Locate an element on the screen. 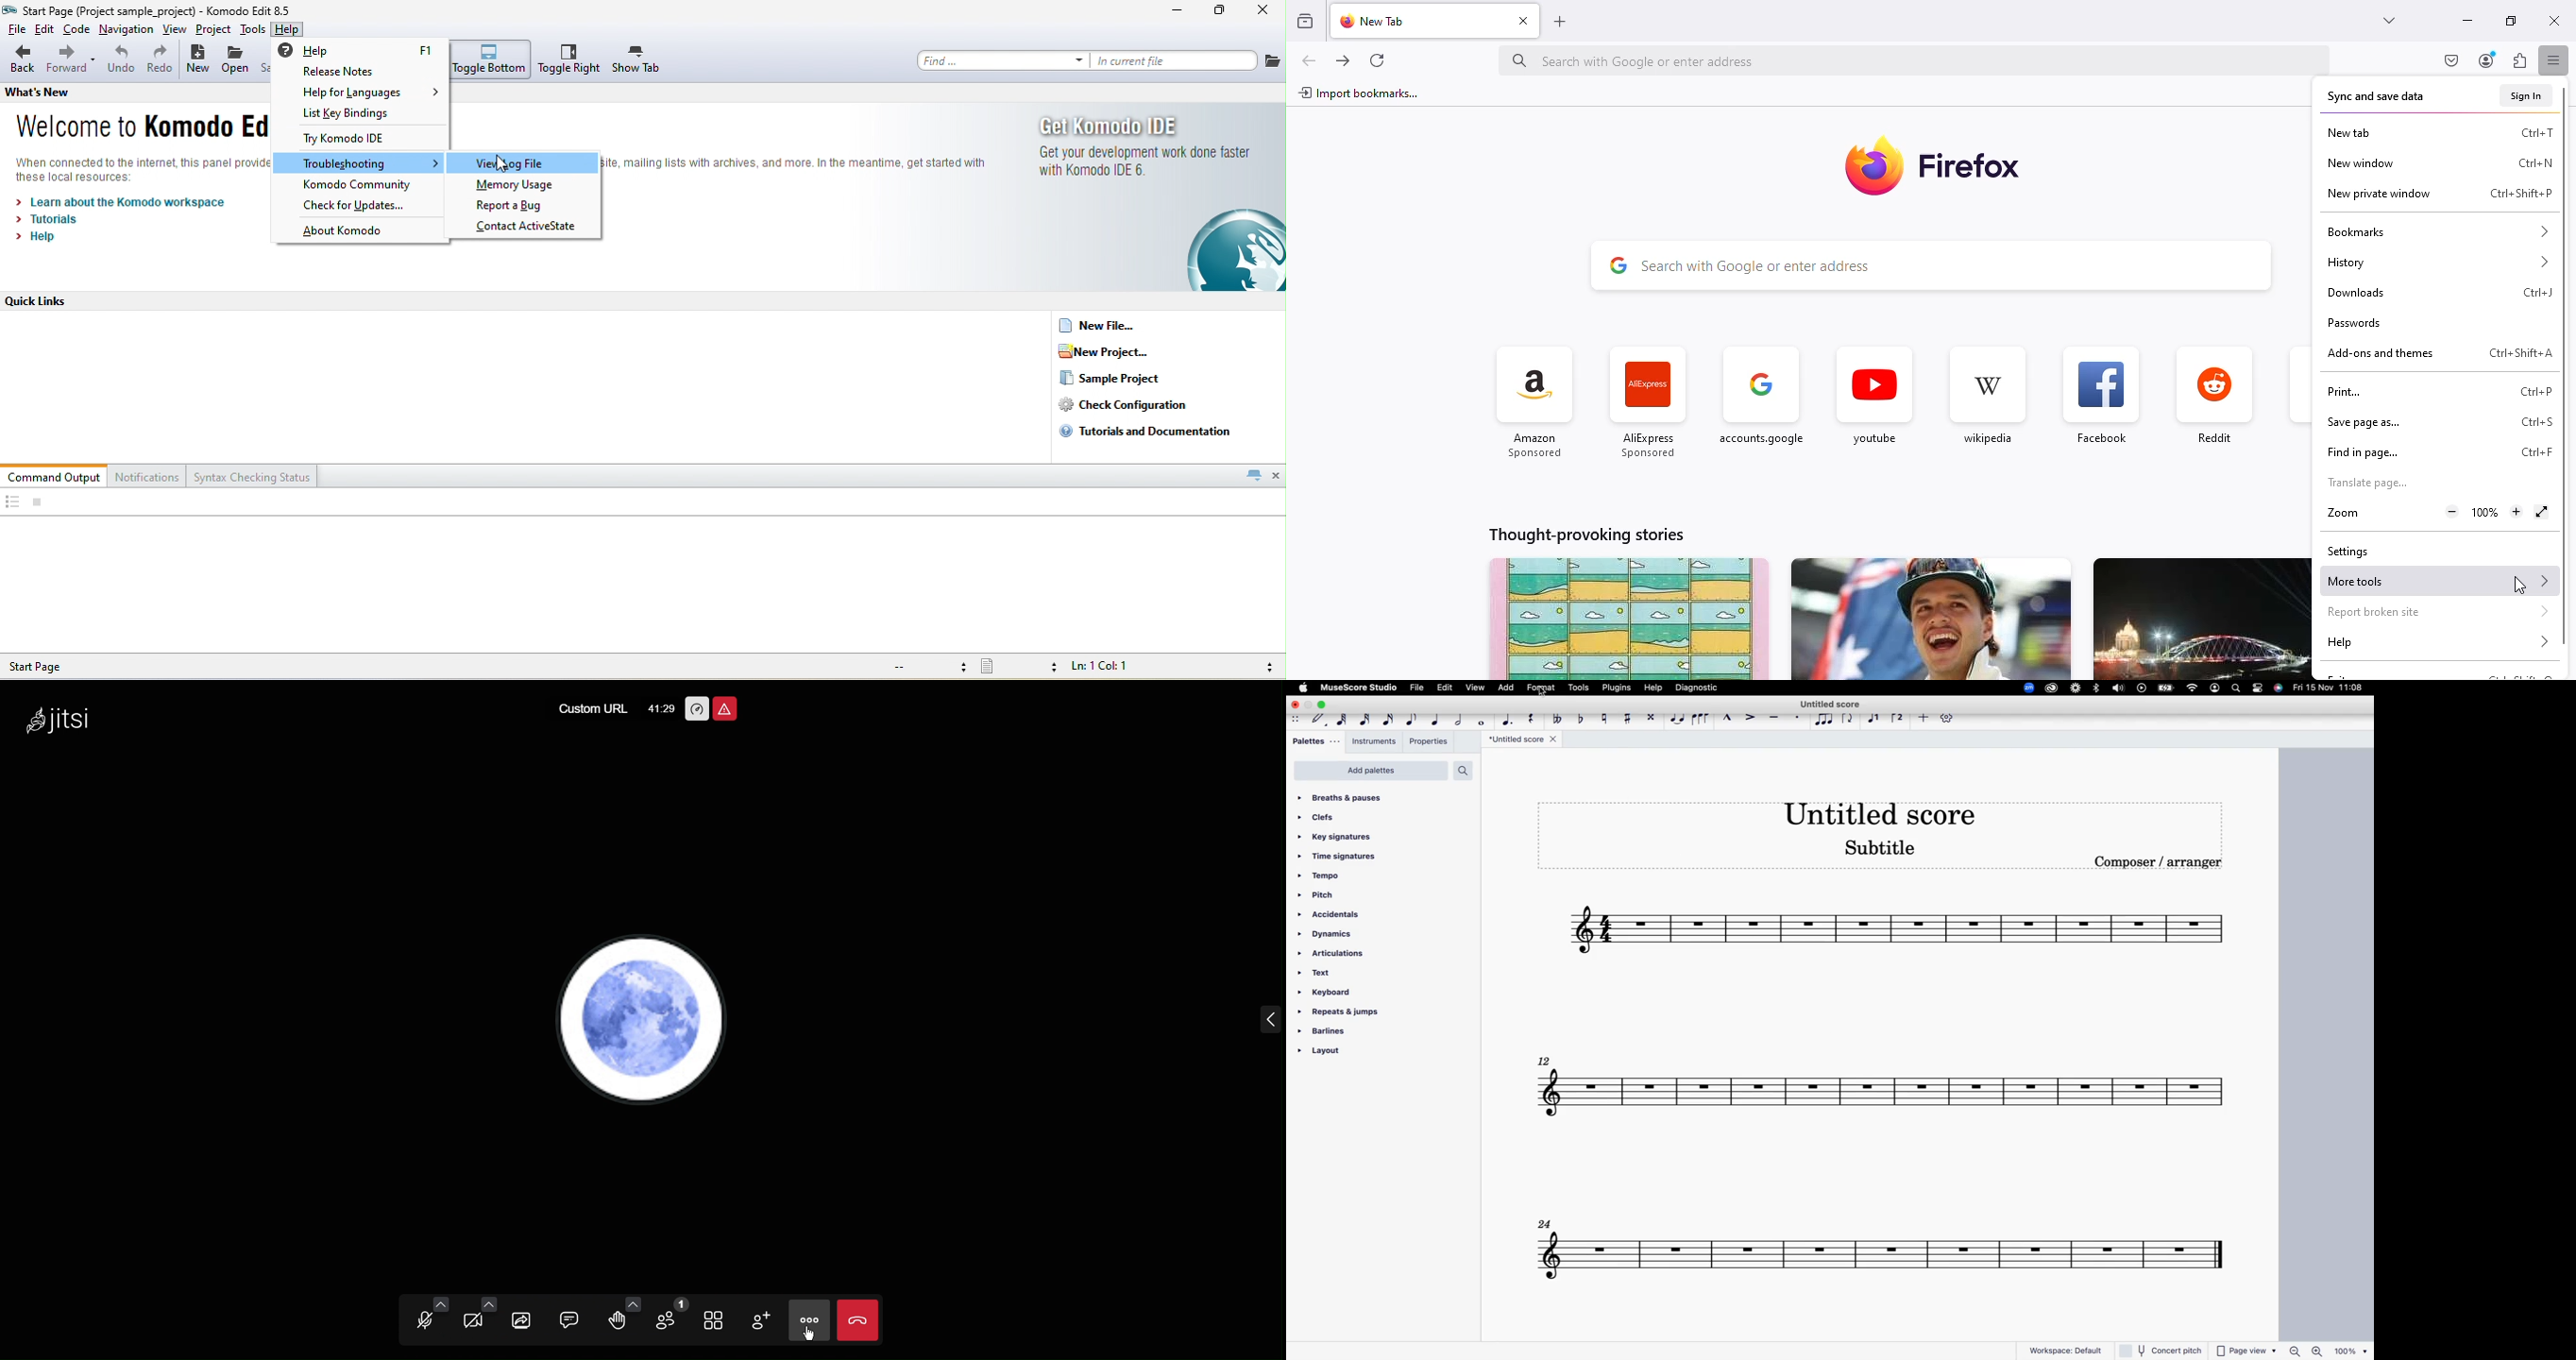  marcatto is located at coordinates (1726, 718).